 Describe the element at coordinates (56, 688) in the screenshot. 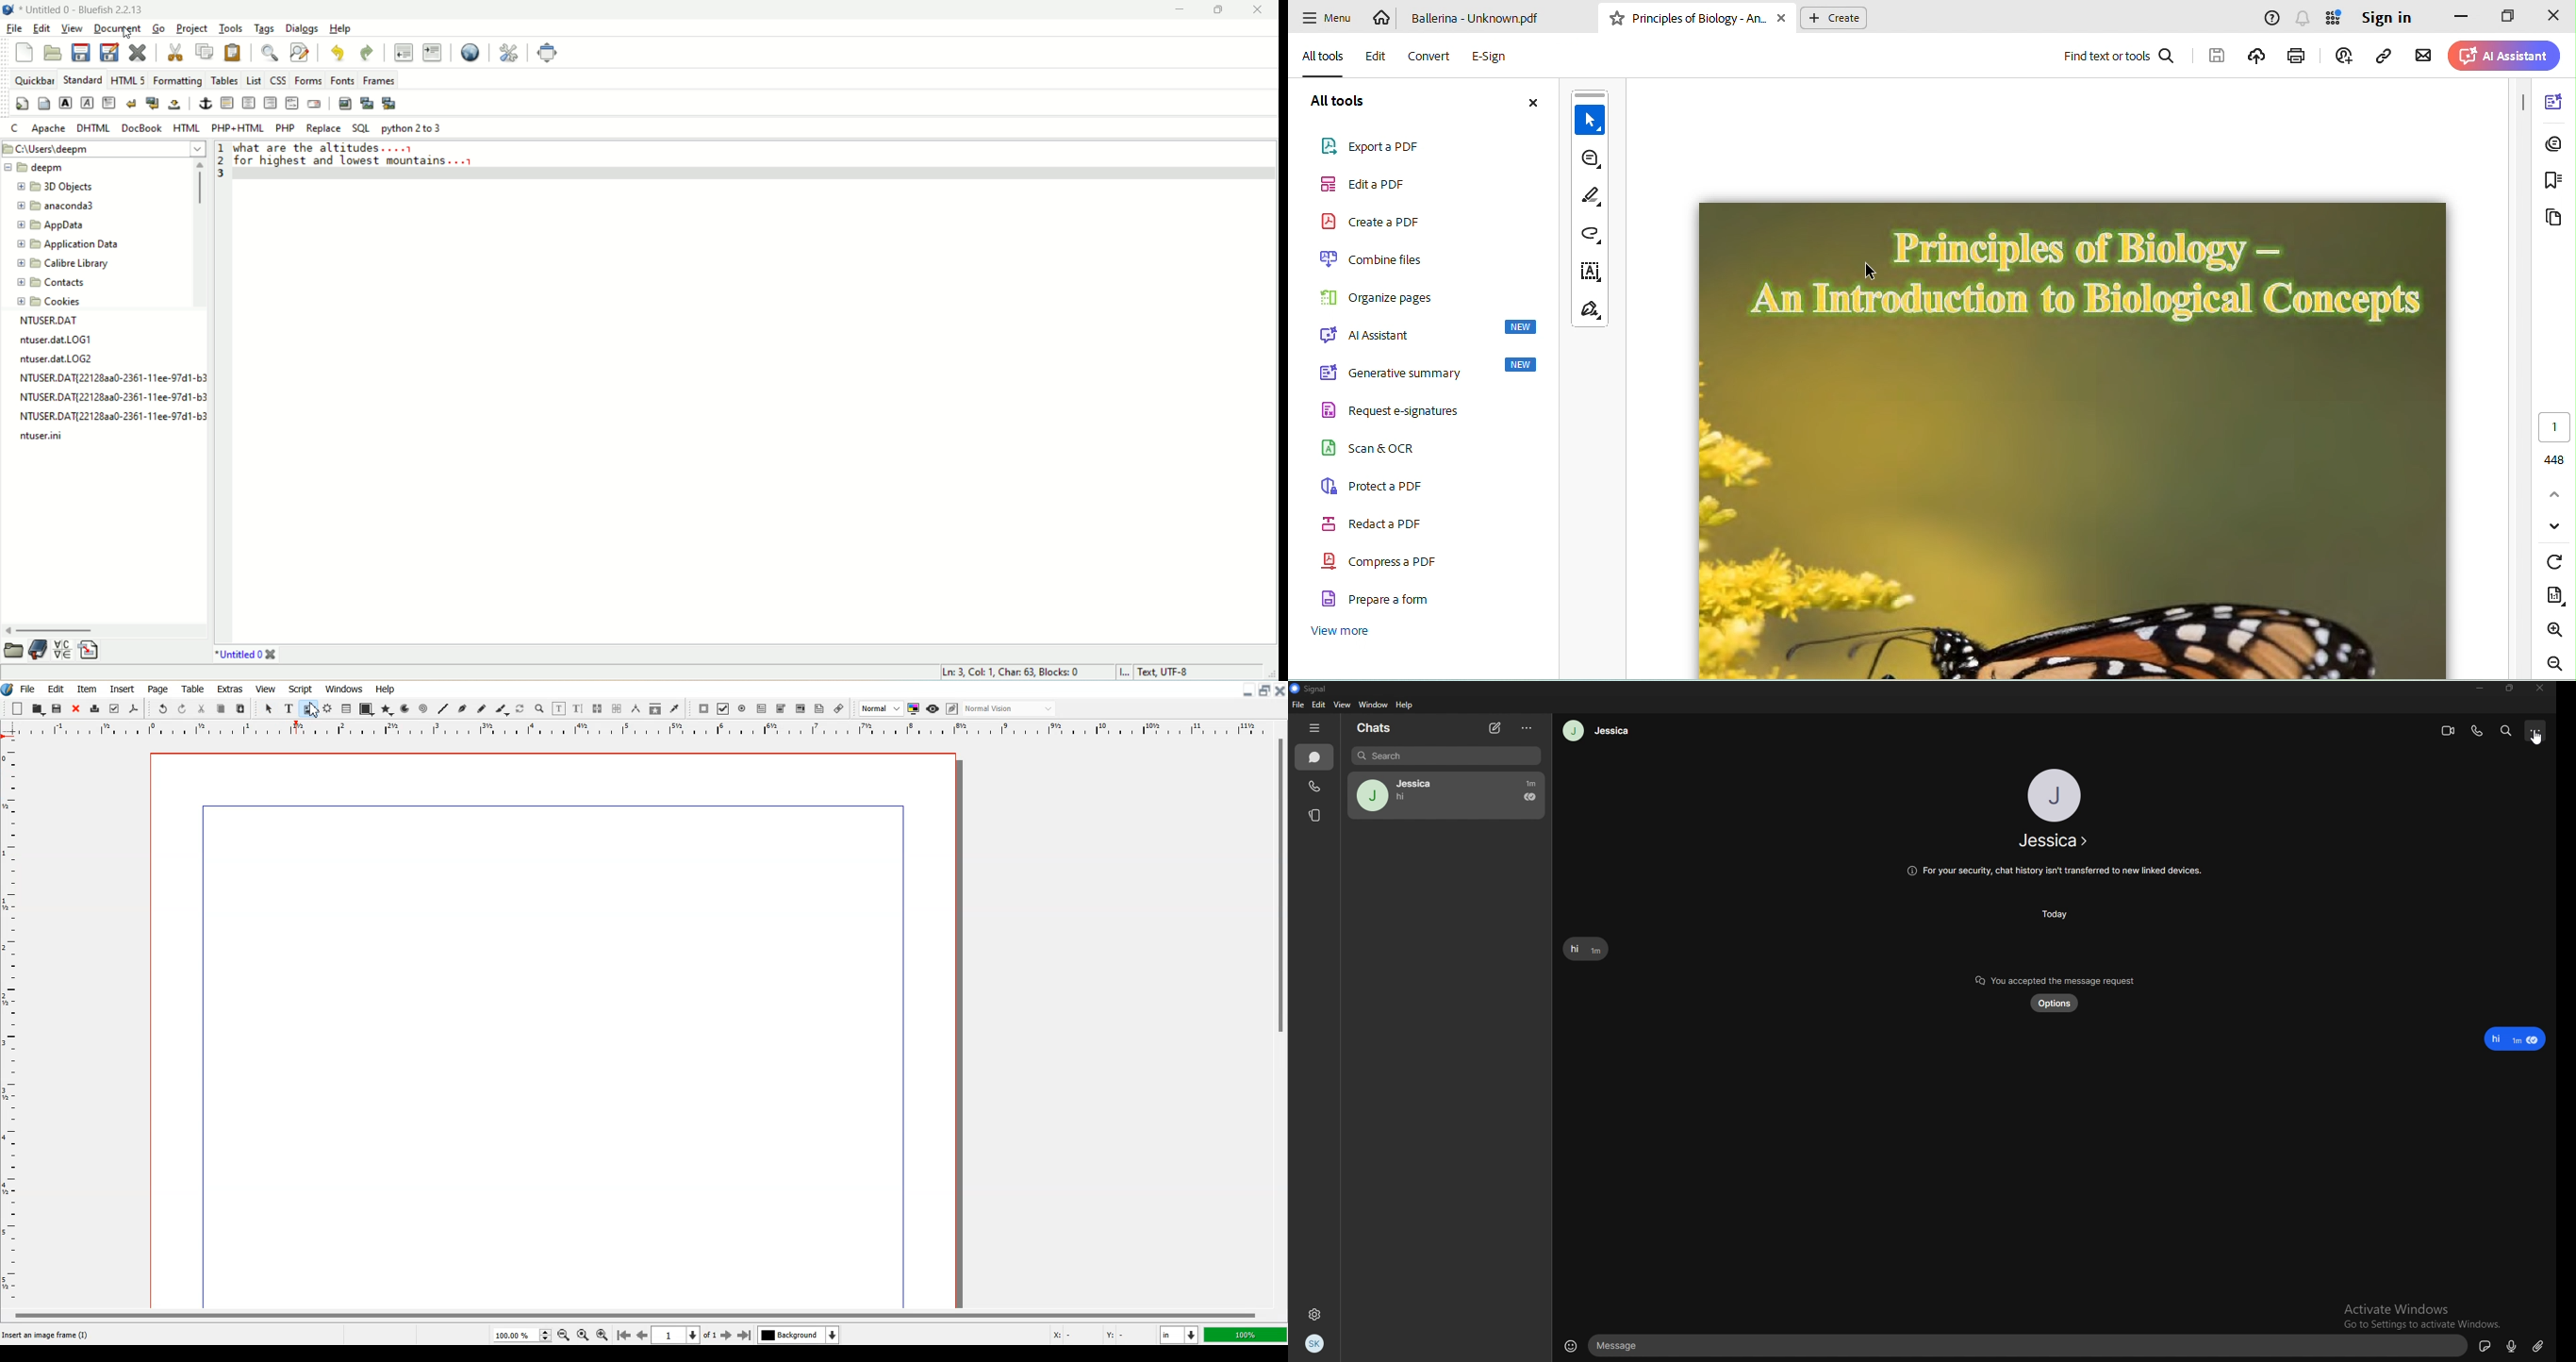

I see `Edit` at that location.